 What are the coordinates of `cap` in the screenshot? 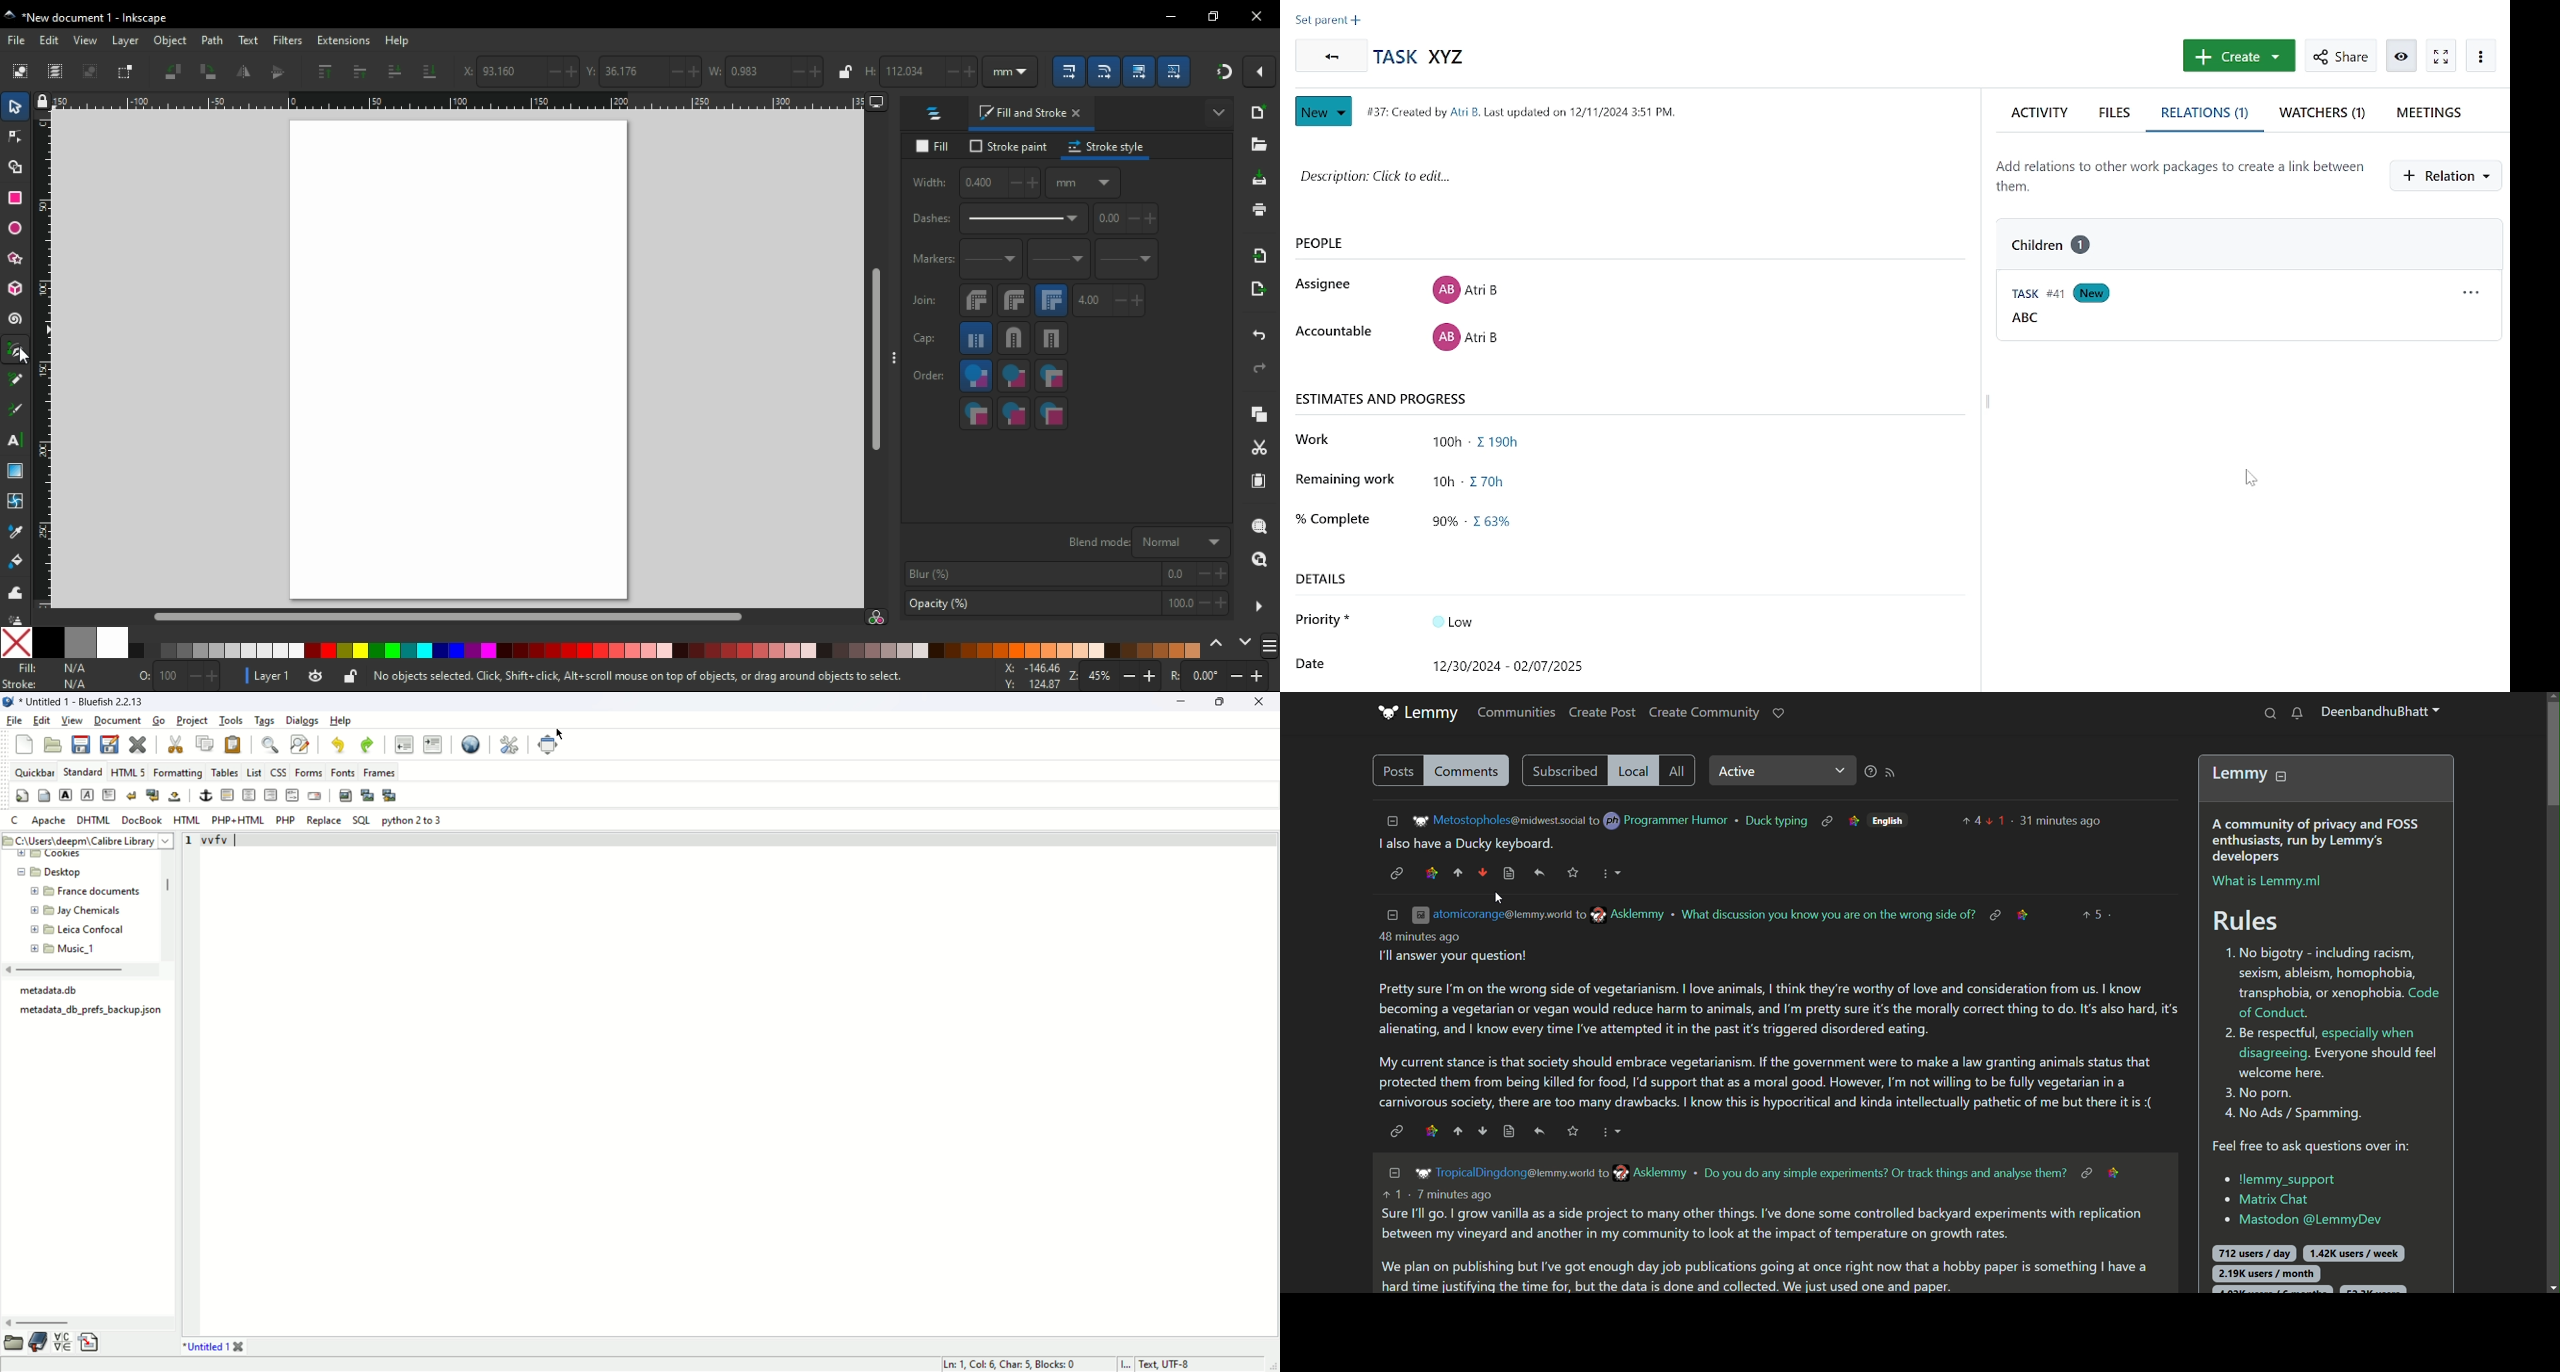 It's located at (925, 339).